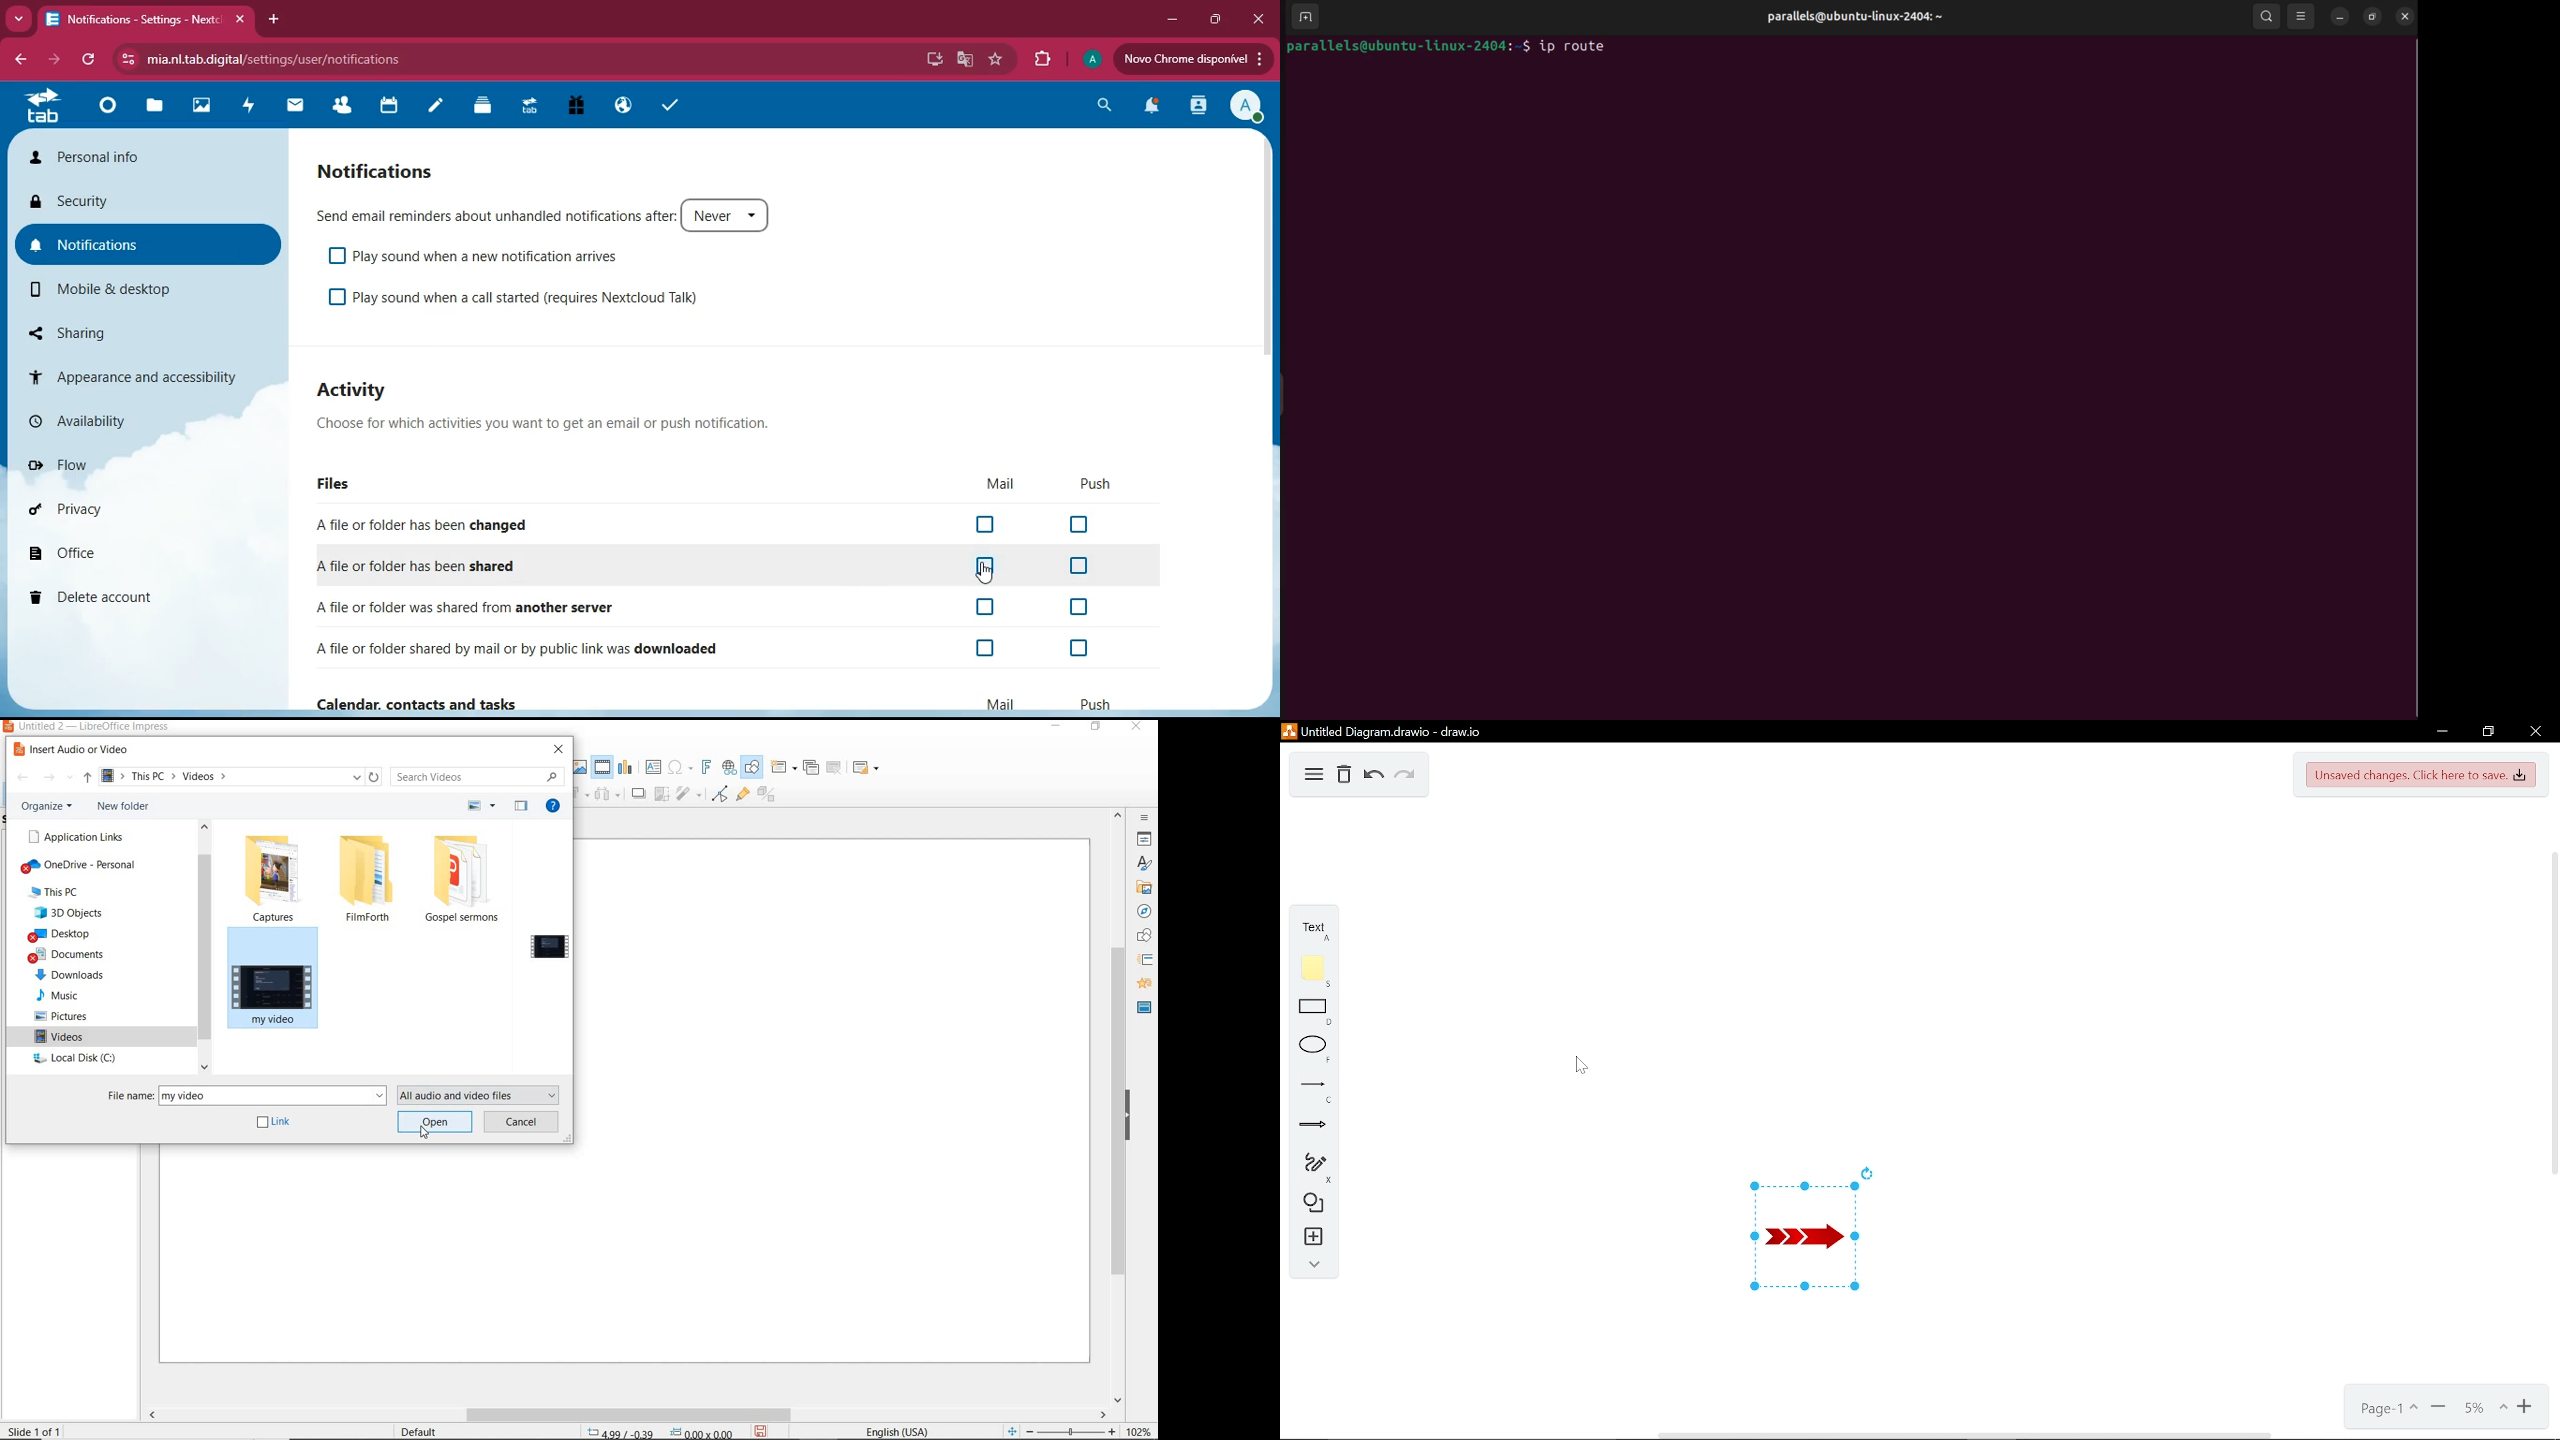  I want to click on Undo, so click(1372, 776).